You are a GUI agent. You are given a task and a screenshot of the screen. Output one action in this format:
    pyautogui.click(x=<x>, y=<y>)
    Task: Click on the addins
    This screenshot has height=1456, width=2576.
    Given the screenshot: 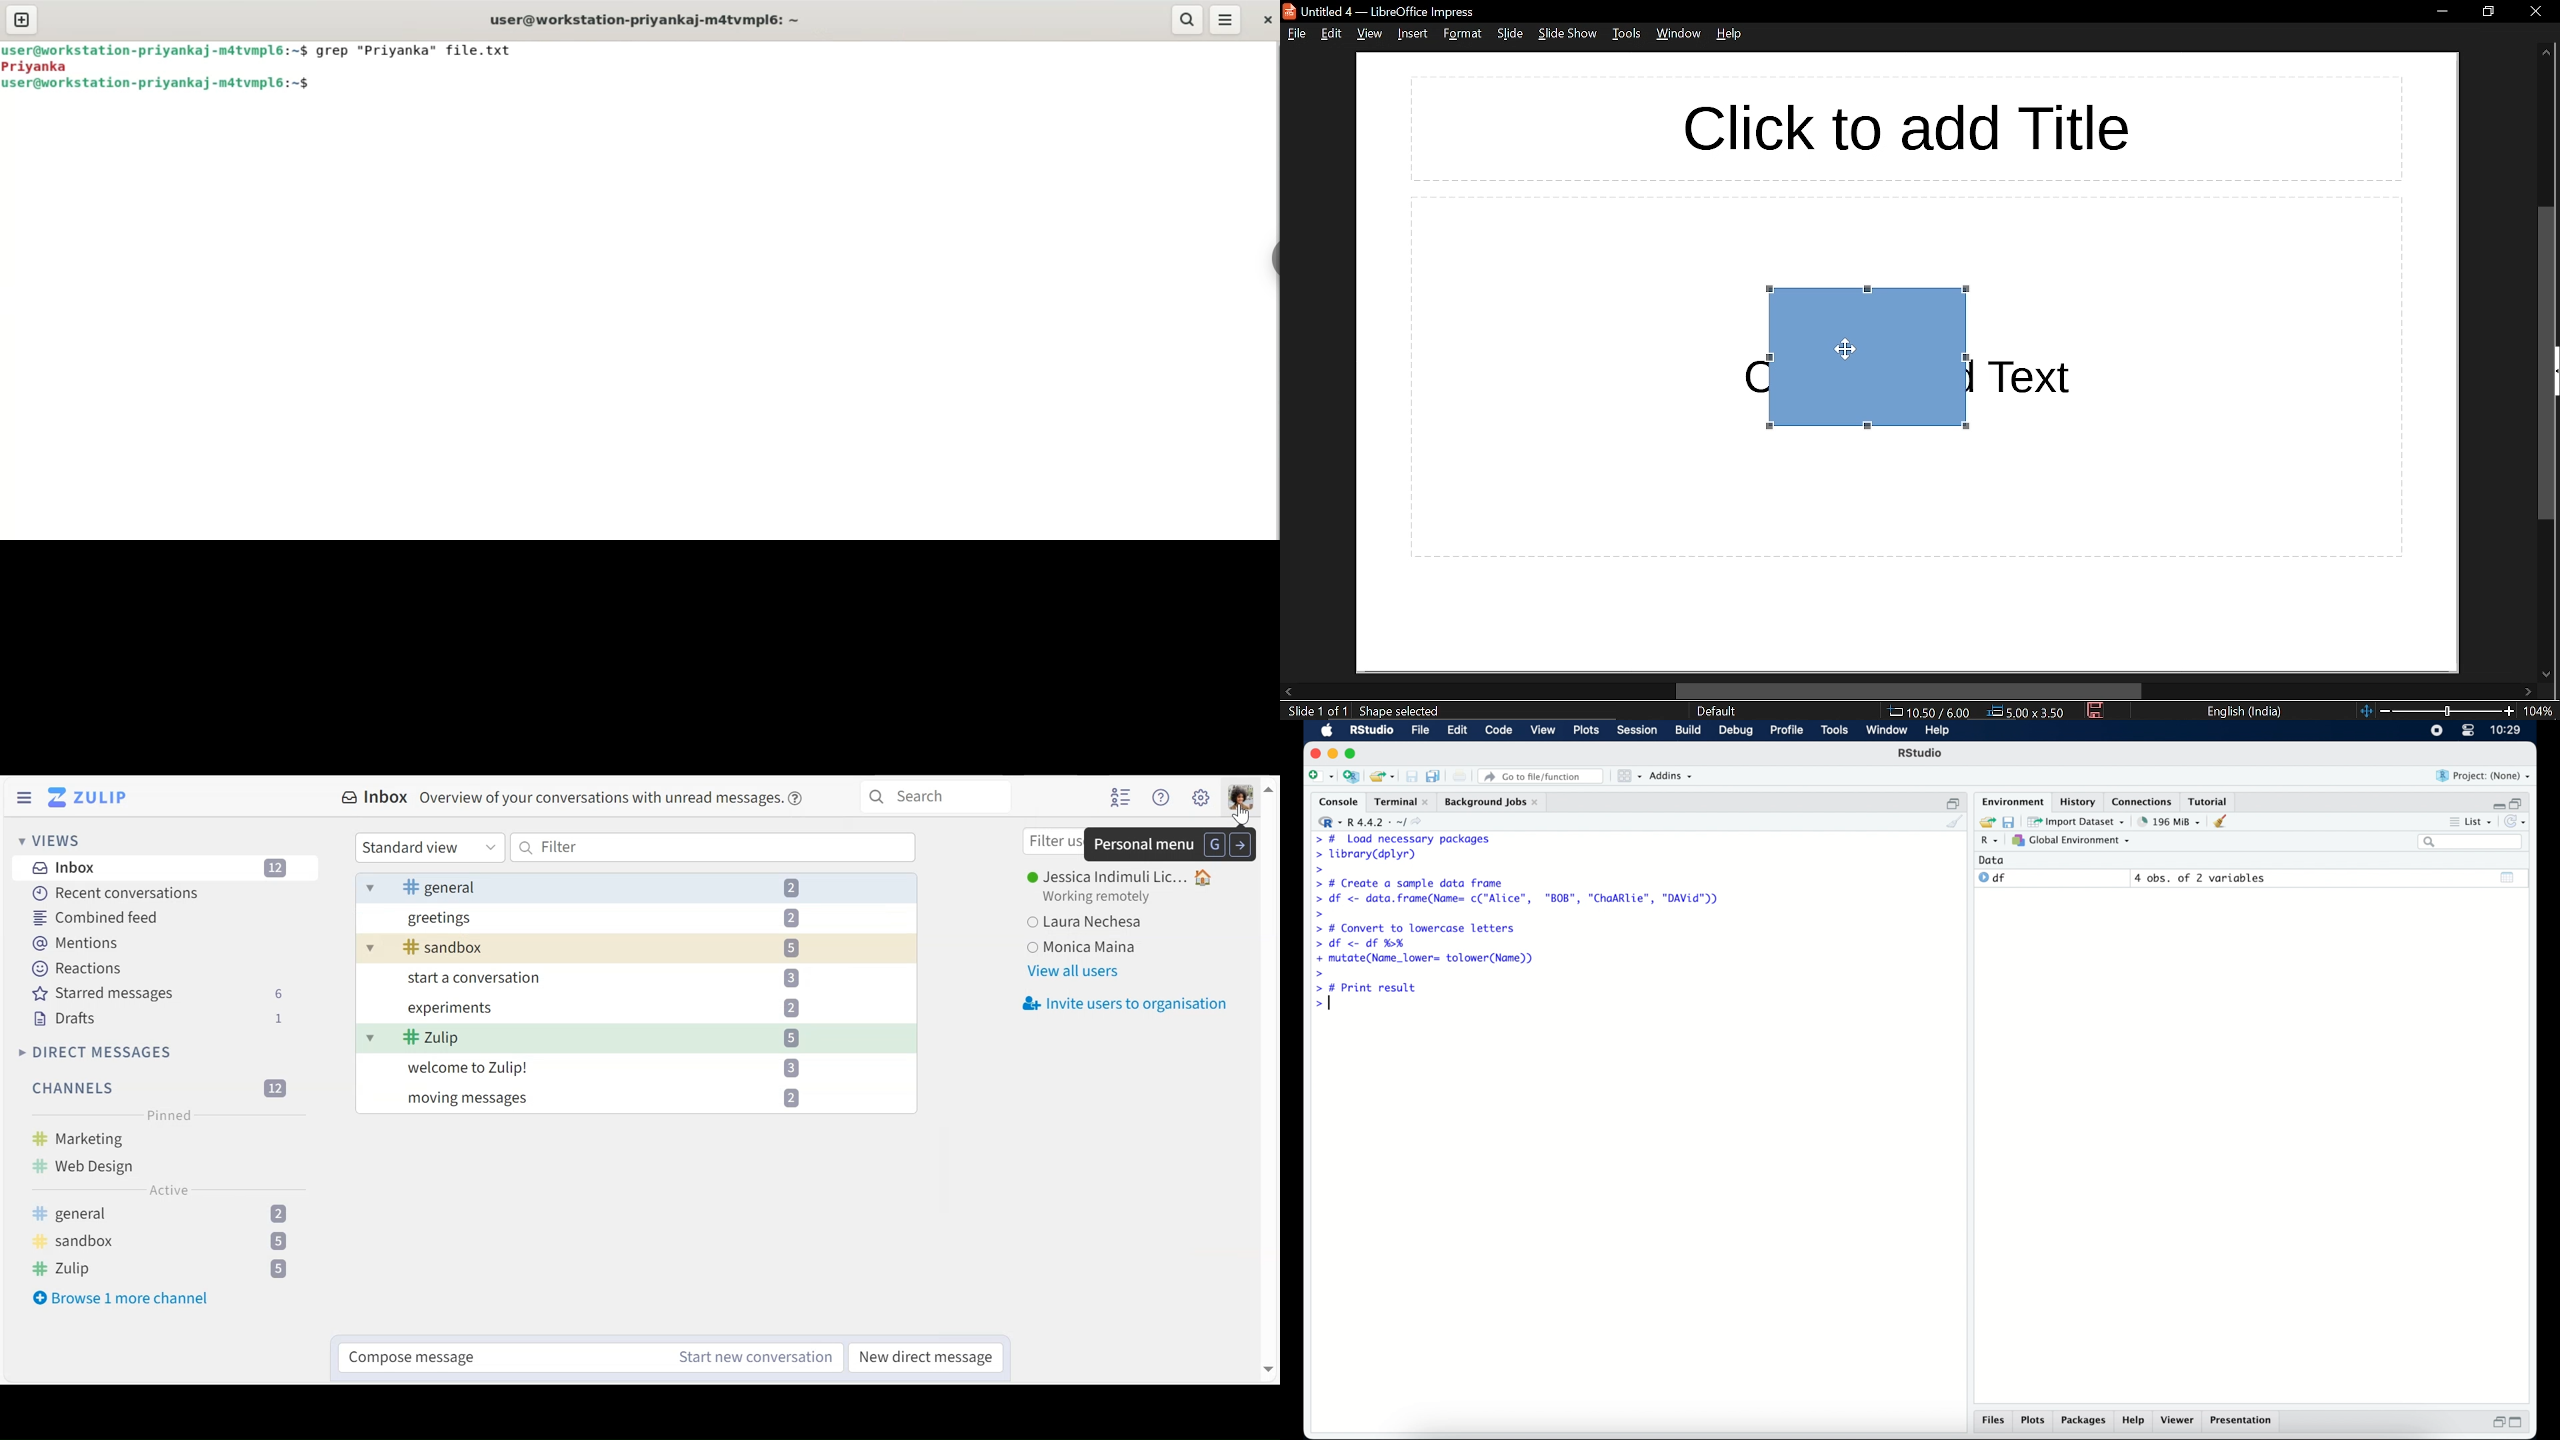 What is the action you would take?
    pyautogui.click(x=1671, y=777)
    